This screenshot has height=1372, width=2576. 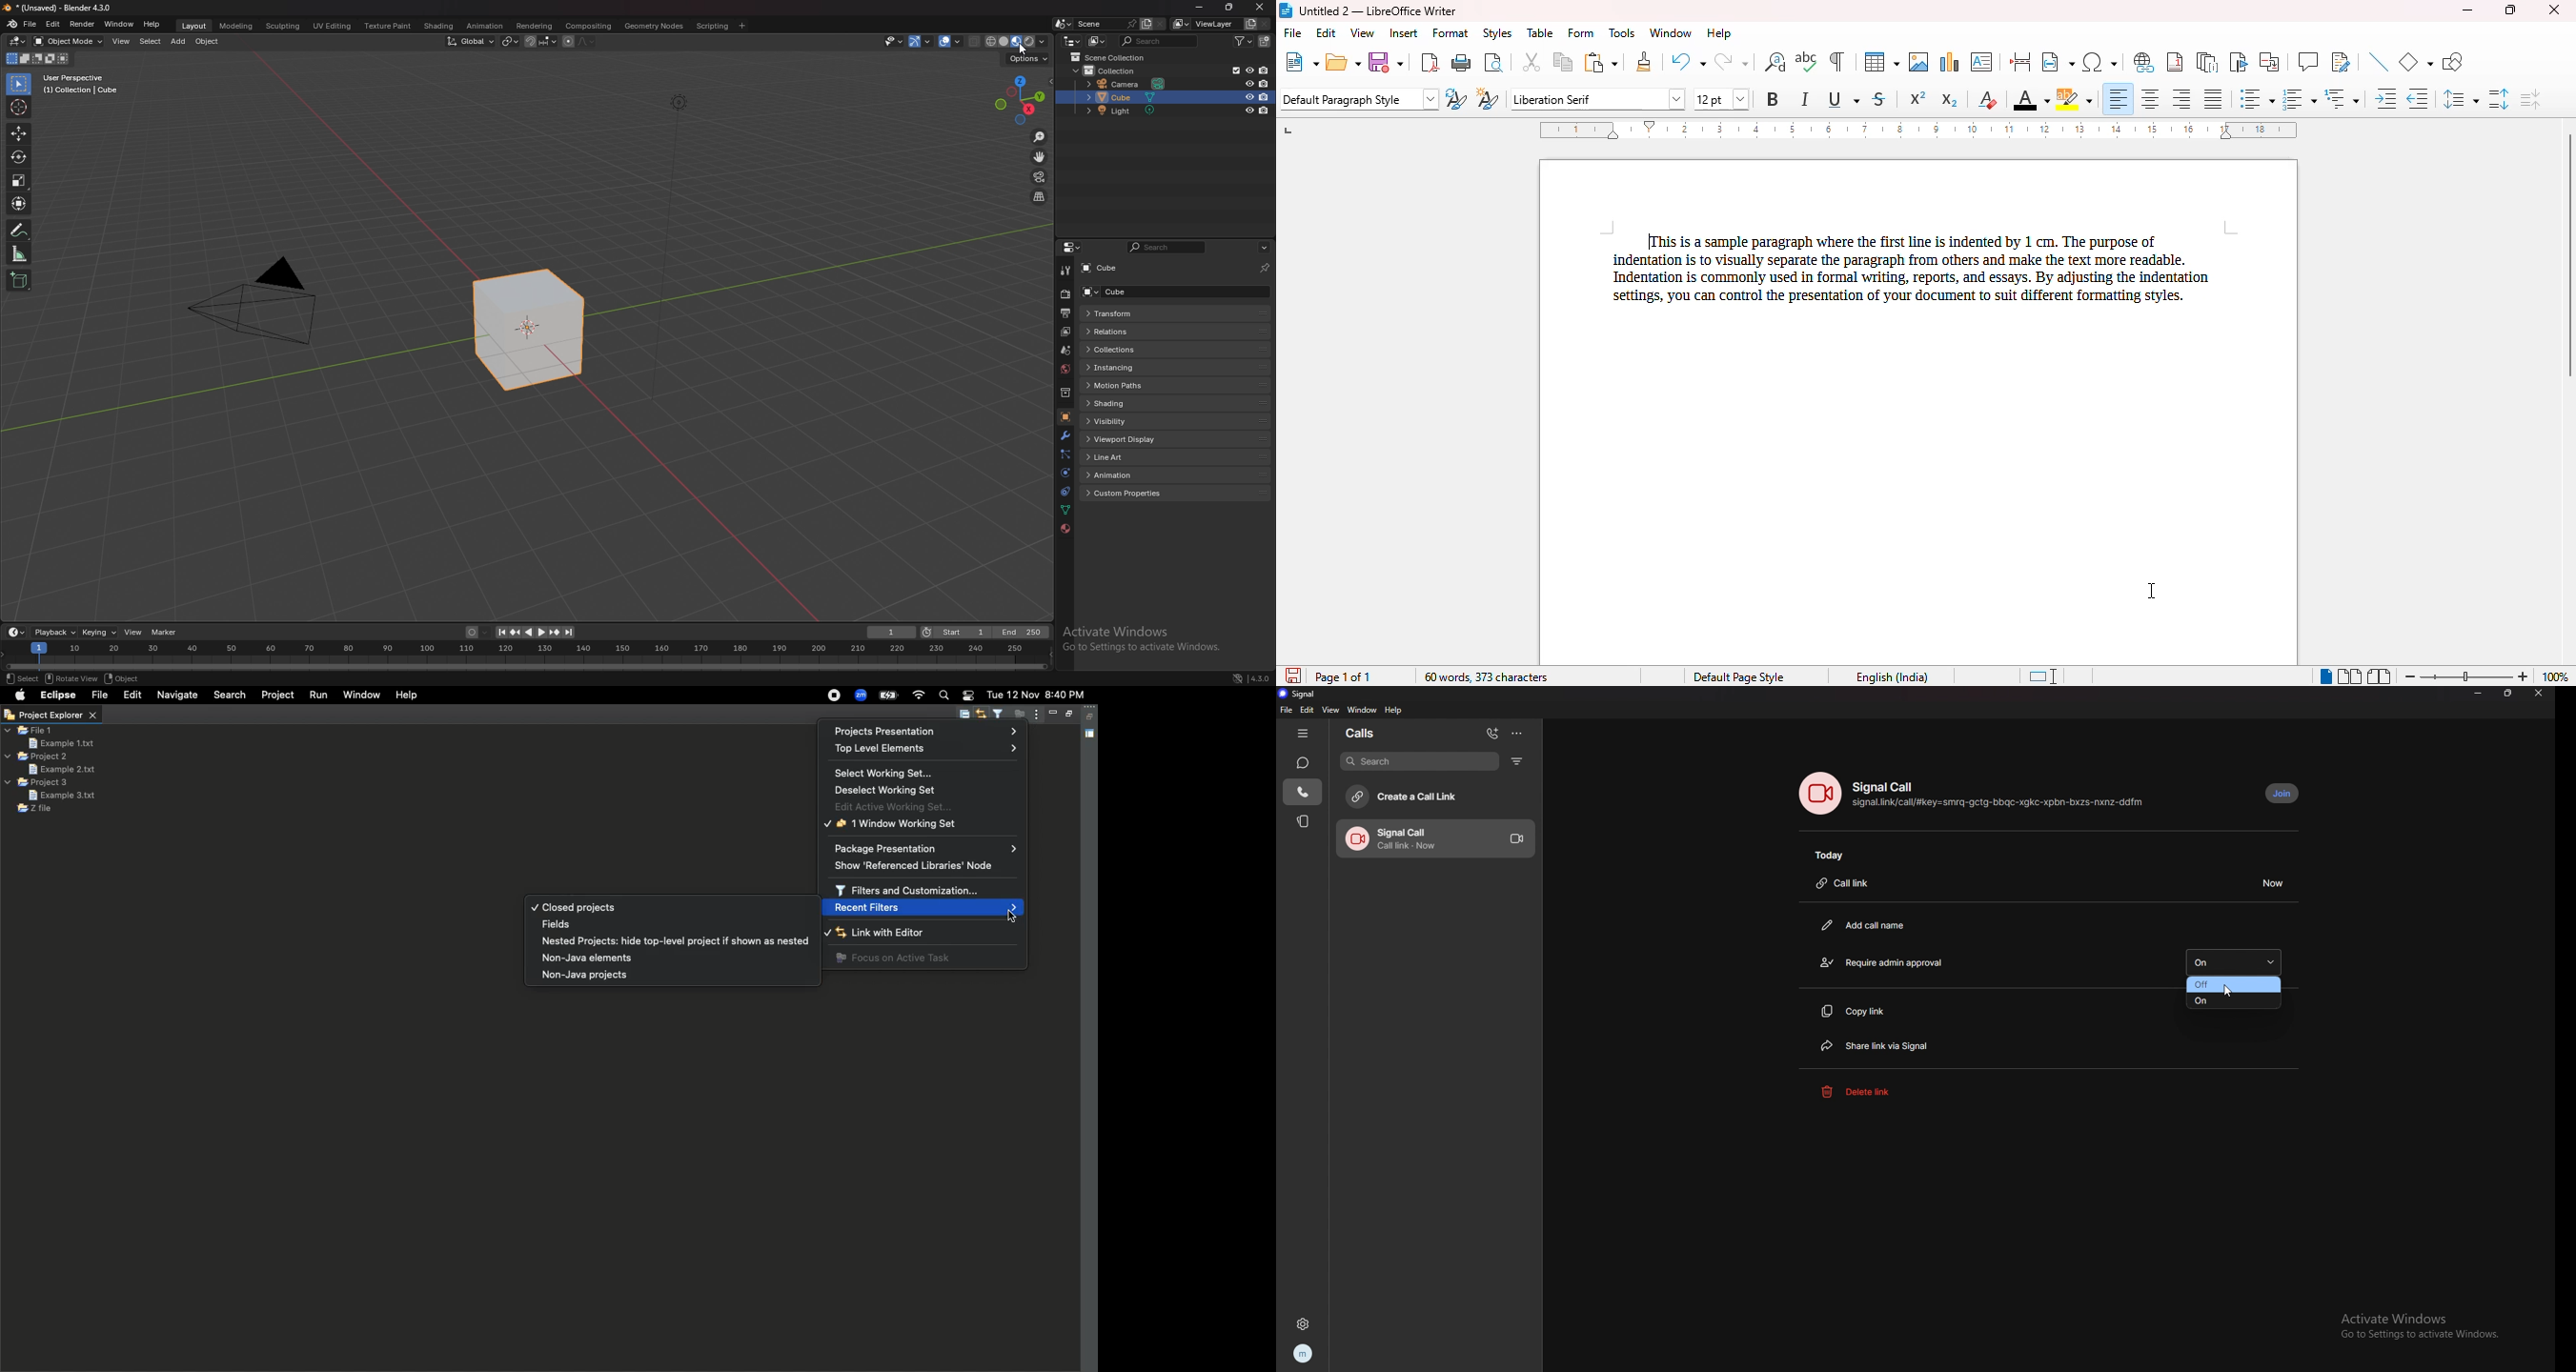 I want to click on set line spacing, so click(x=2461, y=99).